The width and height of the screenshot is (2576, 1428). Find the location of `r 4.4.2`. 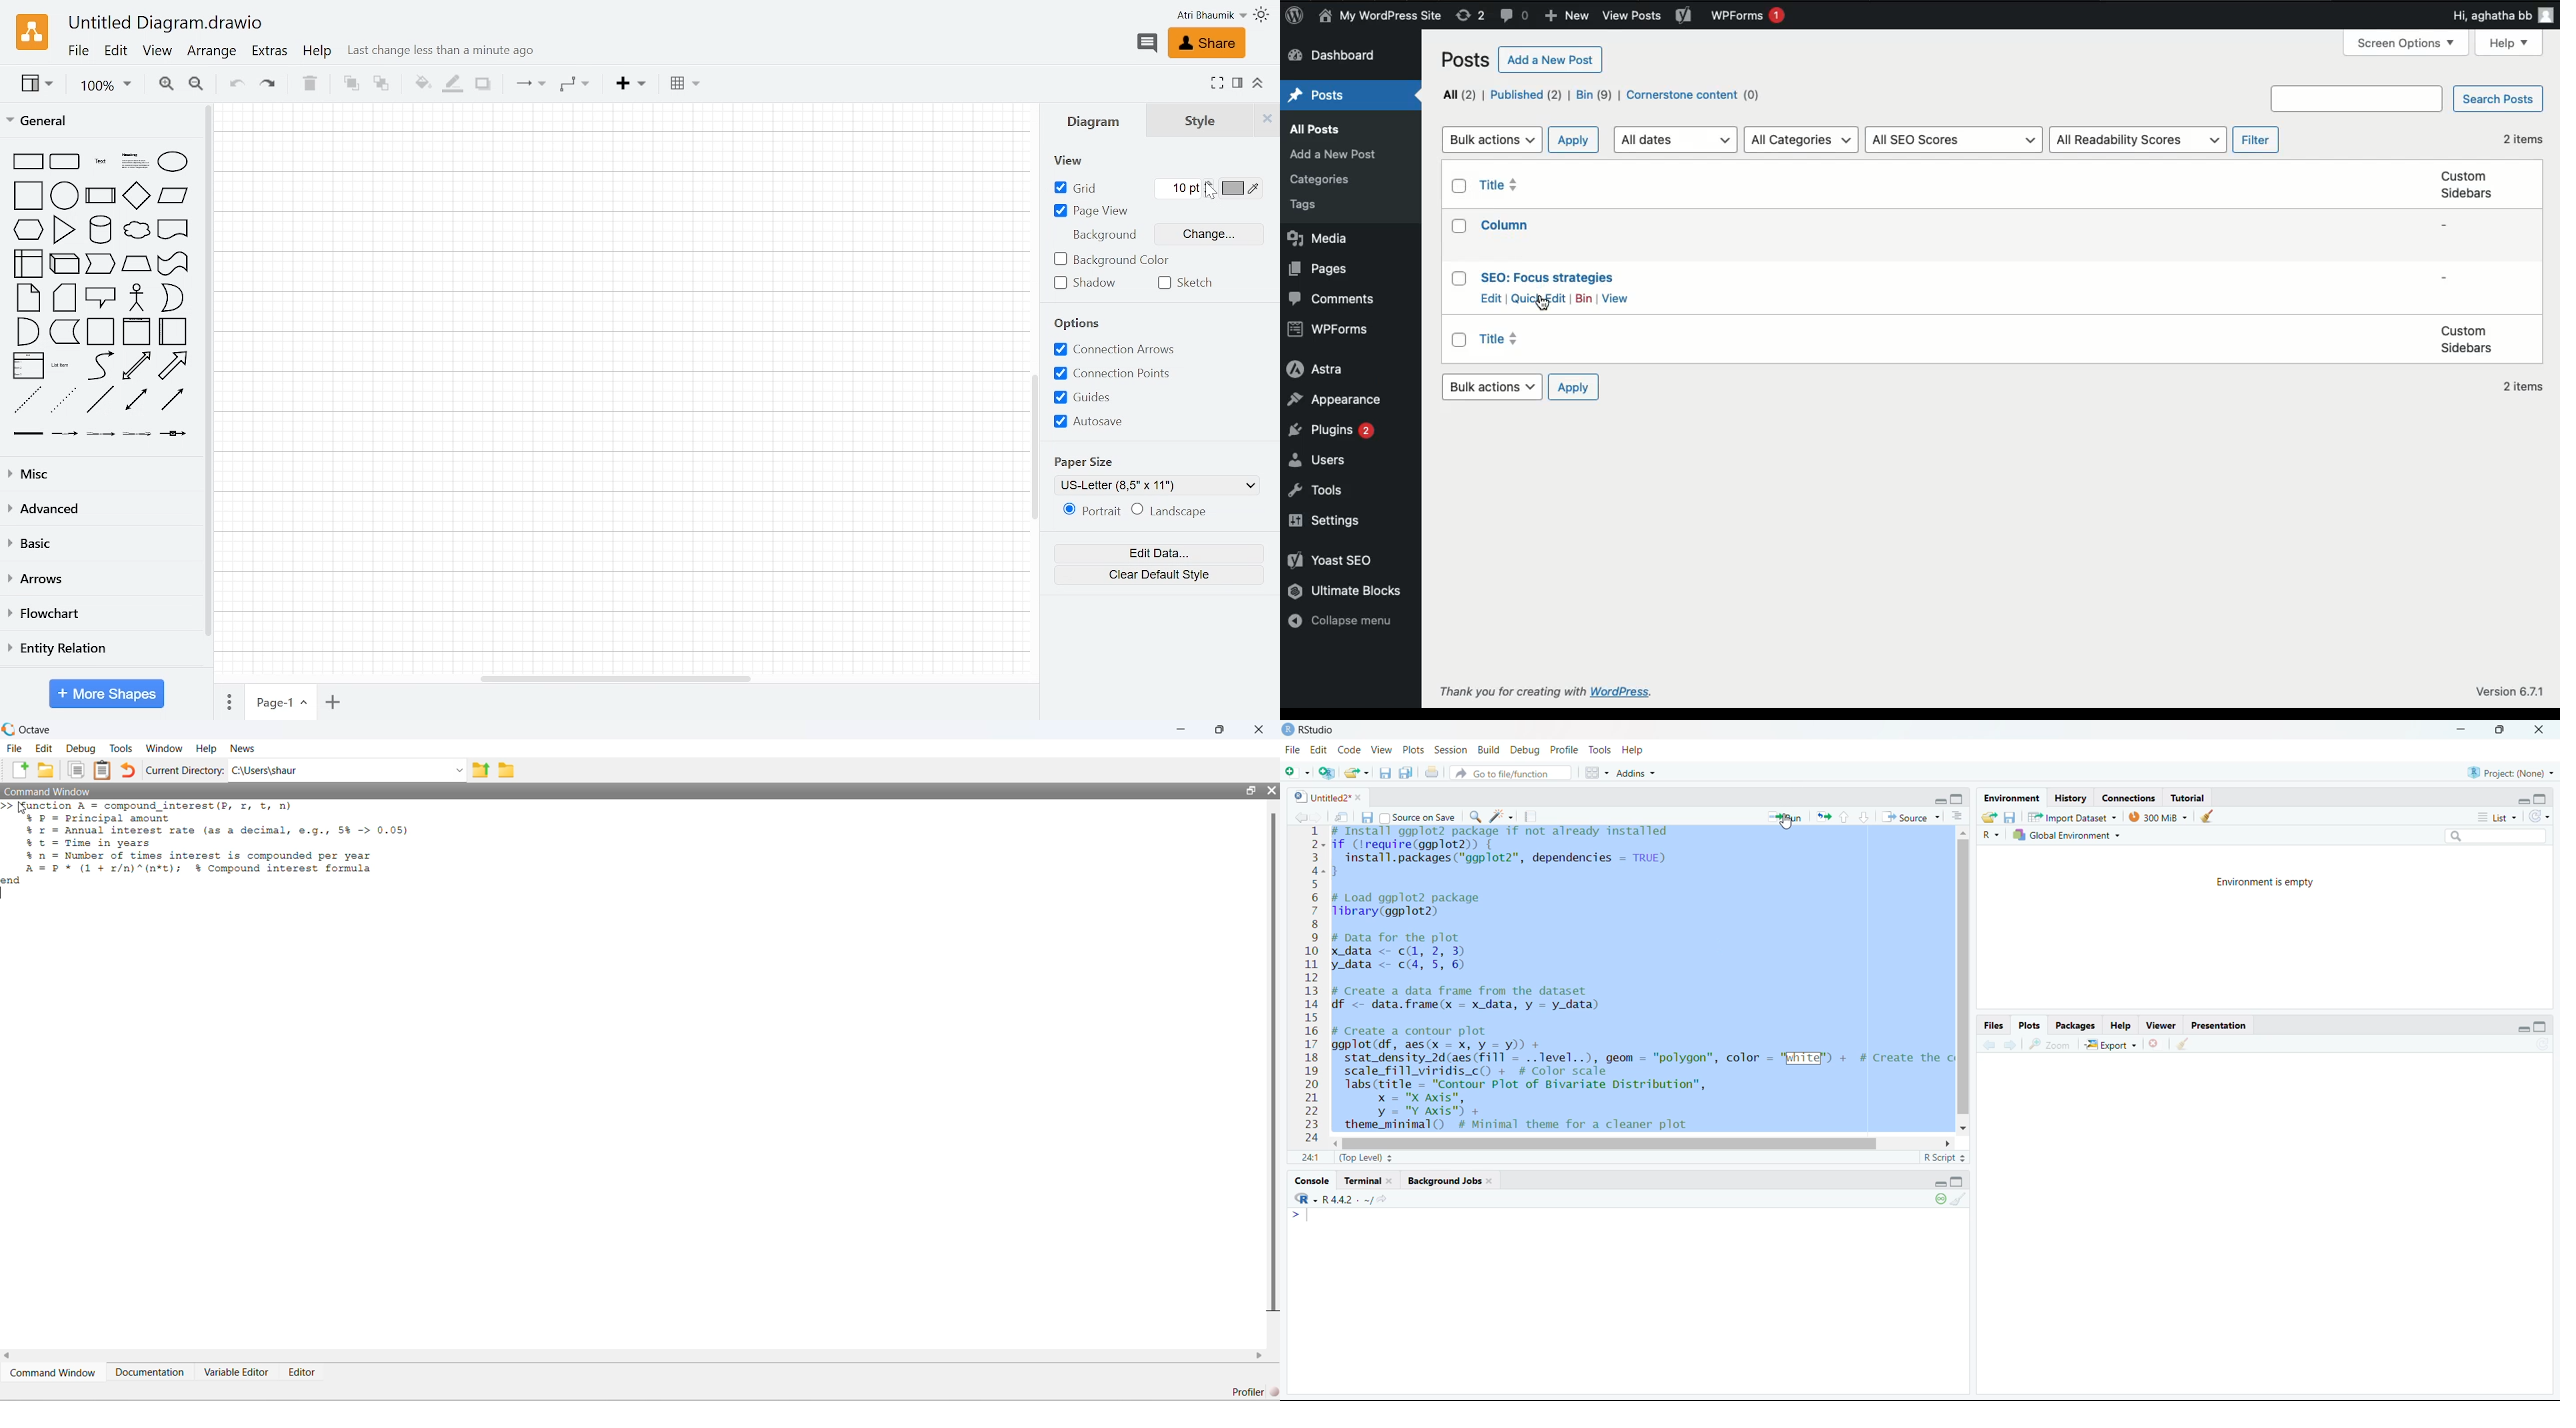

r 4.4.2 is located at coordinates (1347, 1198).